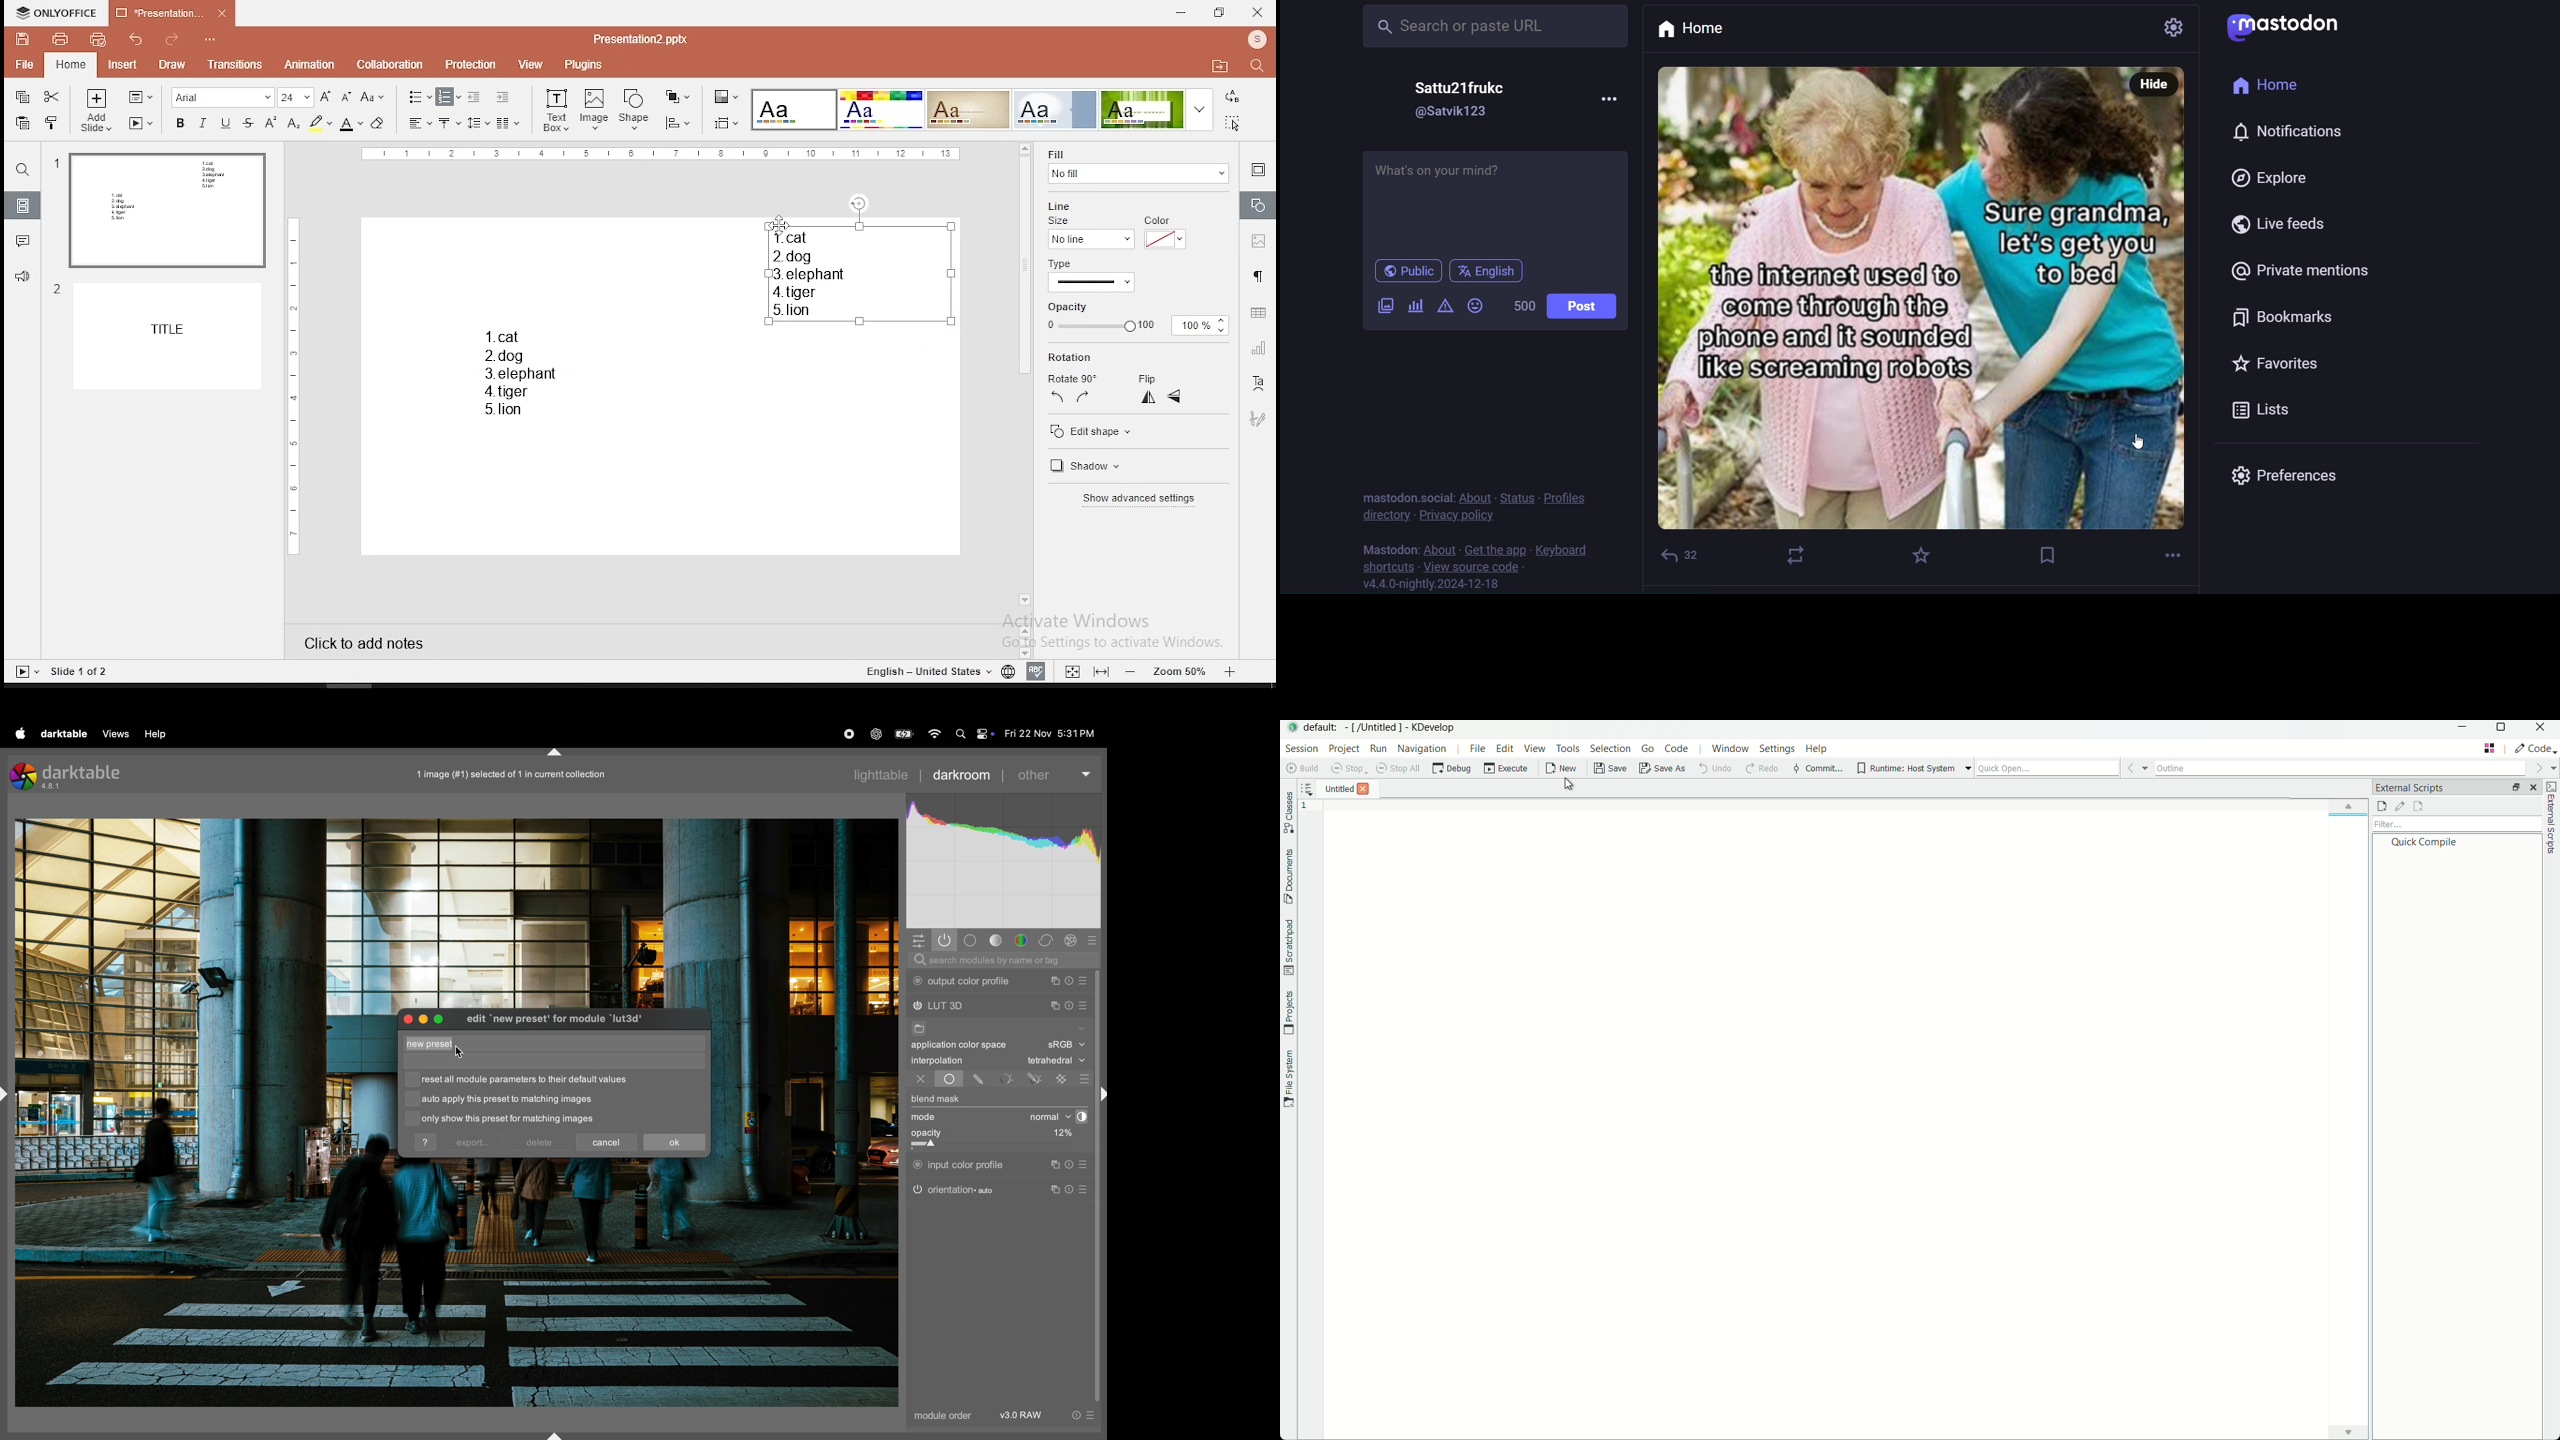 This screenshot has height=1456, width=2576. Describe the element at coordinates (1164, 233) in the screenshot. I see `line color` at that location.